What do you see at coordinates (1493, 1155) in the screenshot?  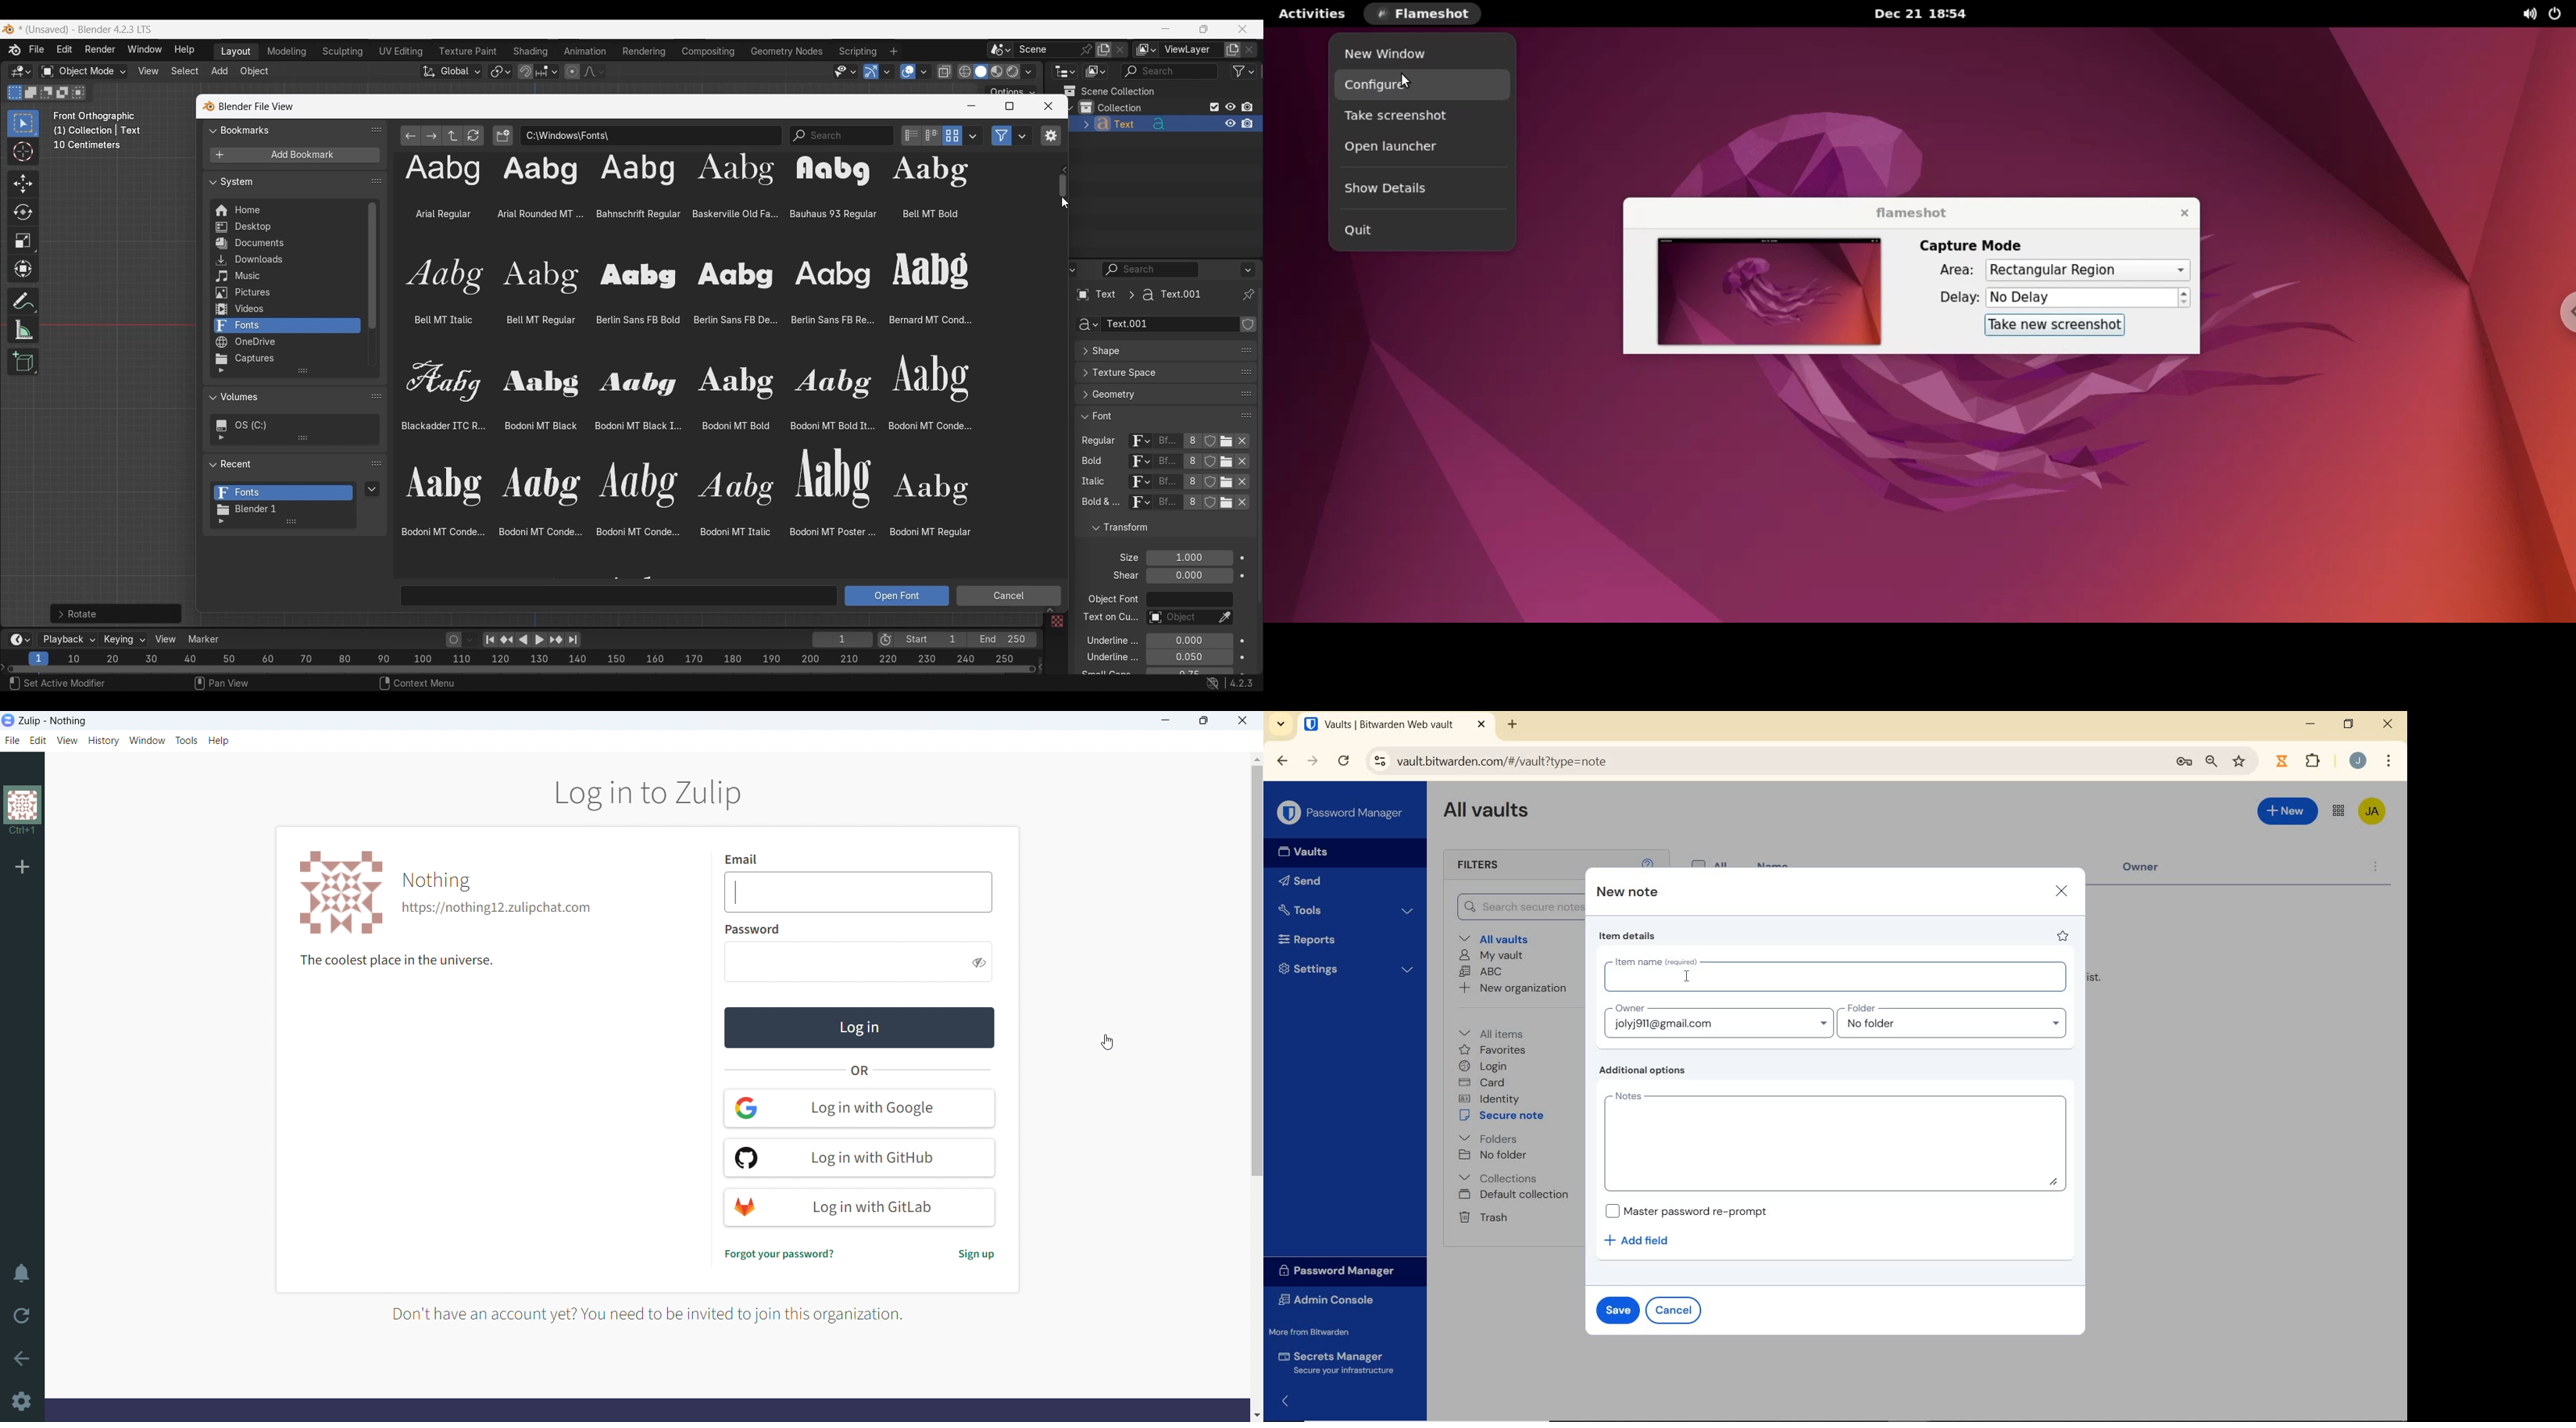 I see `No folder` at bounding box center [1493, 1155].